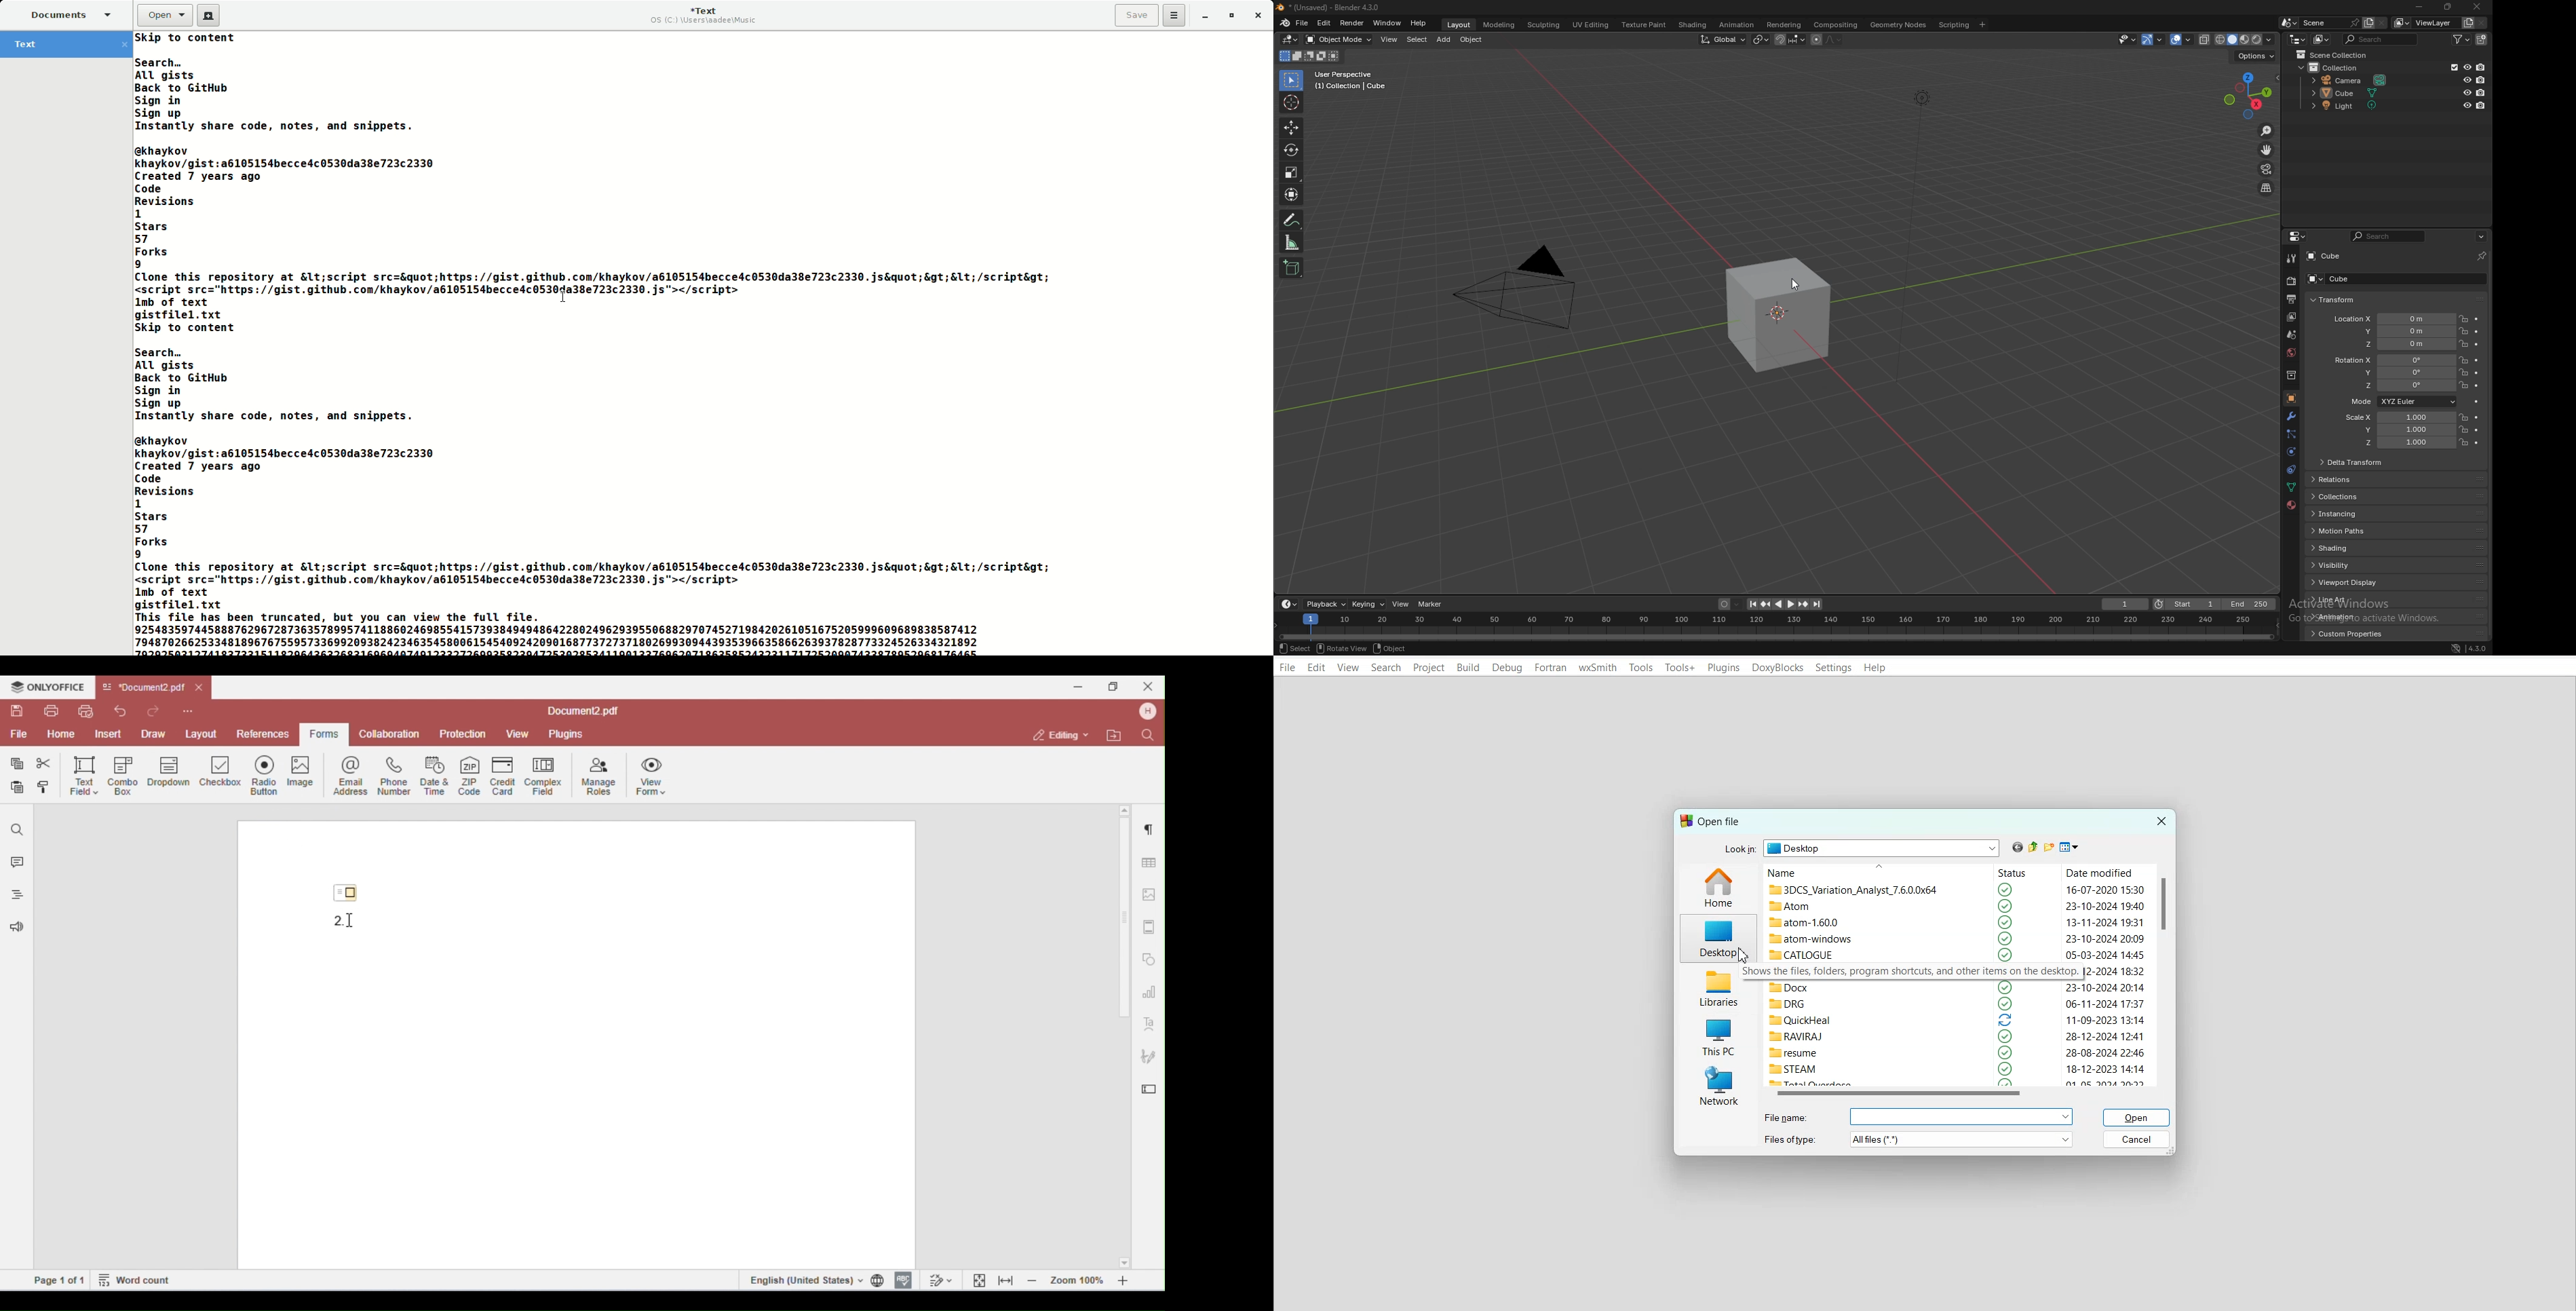 Image resolution: width=2576 pixels, height=1316 pixels. Describe the element at coordinates (2154, 39) in the screenshot. I see `show gizmo` at that location.